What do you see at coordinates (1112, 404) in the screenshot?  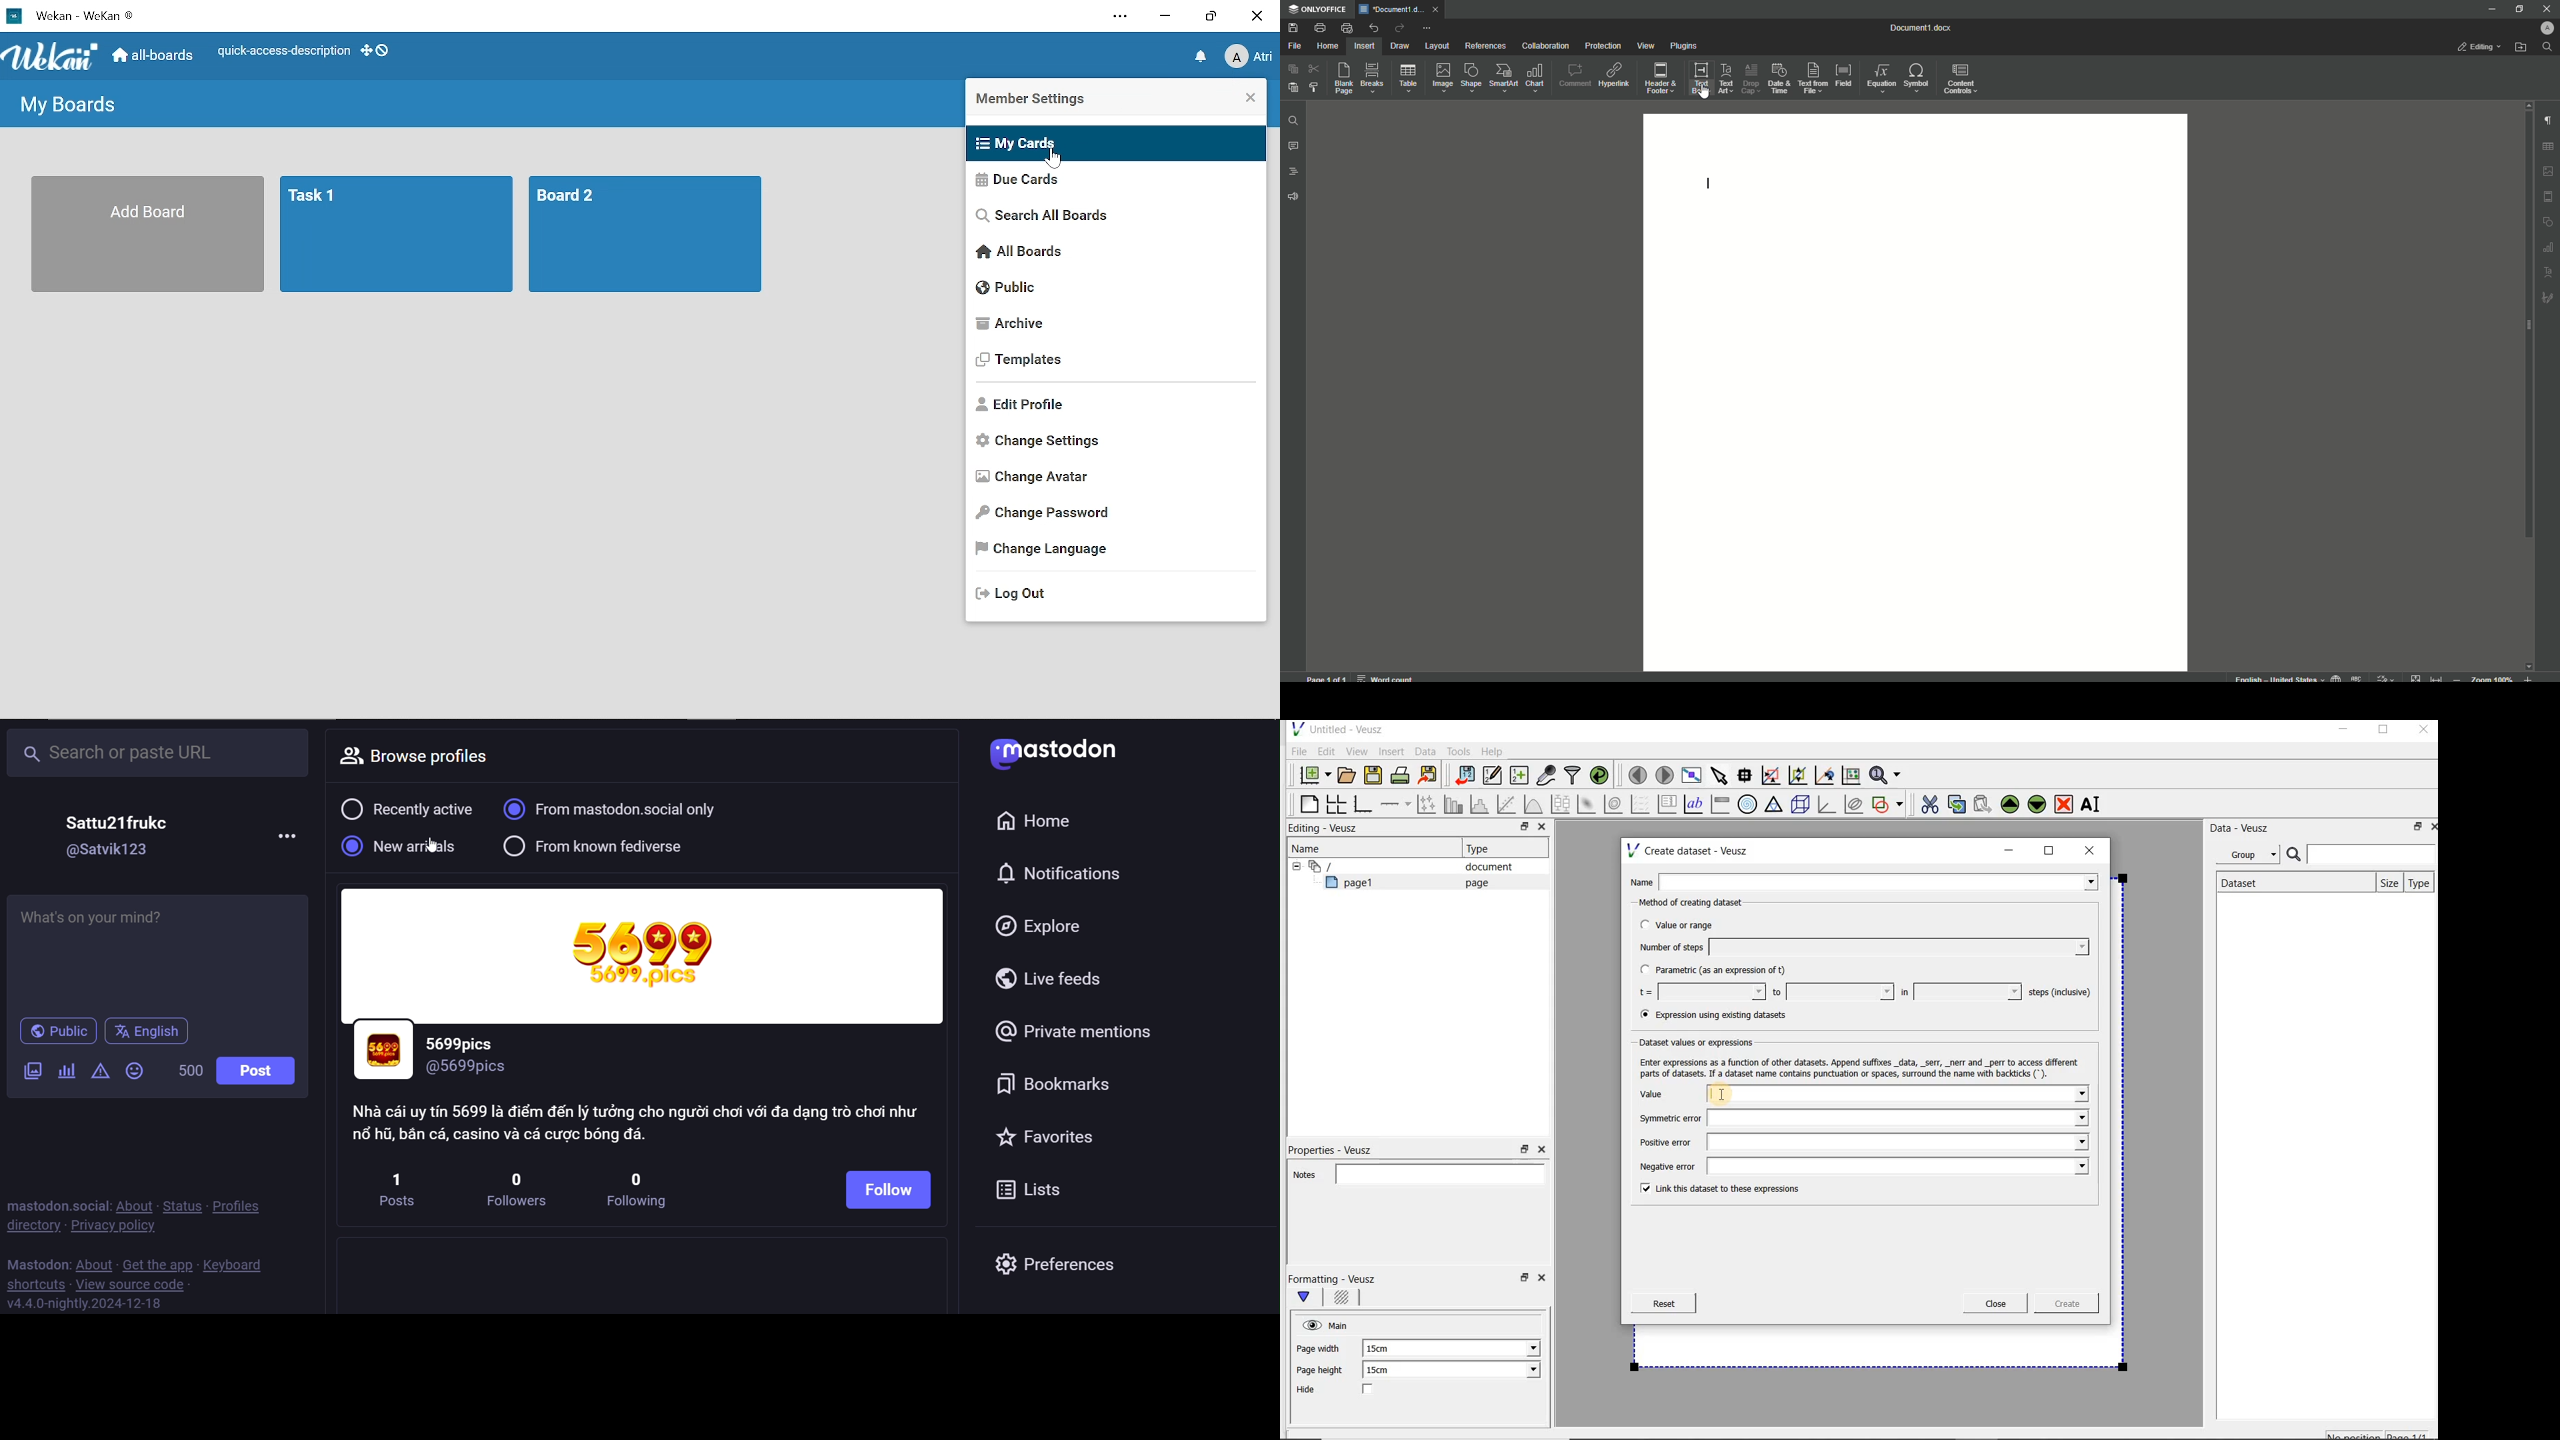 I see `Edit profile` at bounding box center [1112, 404].